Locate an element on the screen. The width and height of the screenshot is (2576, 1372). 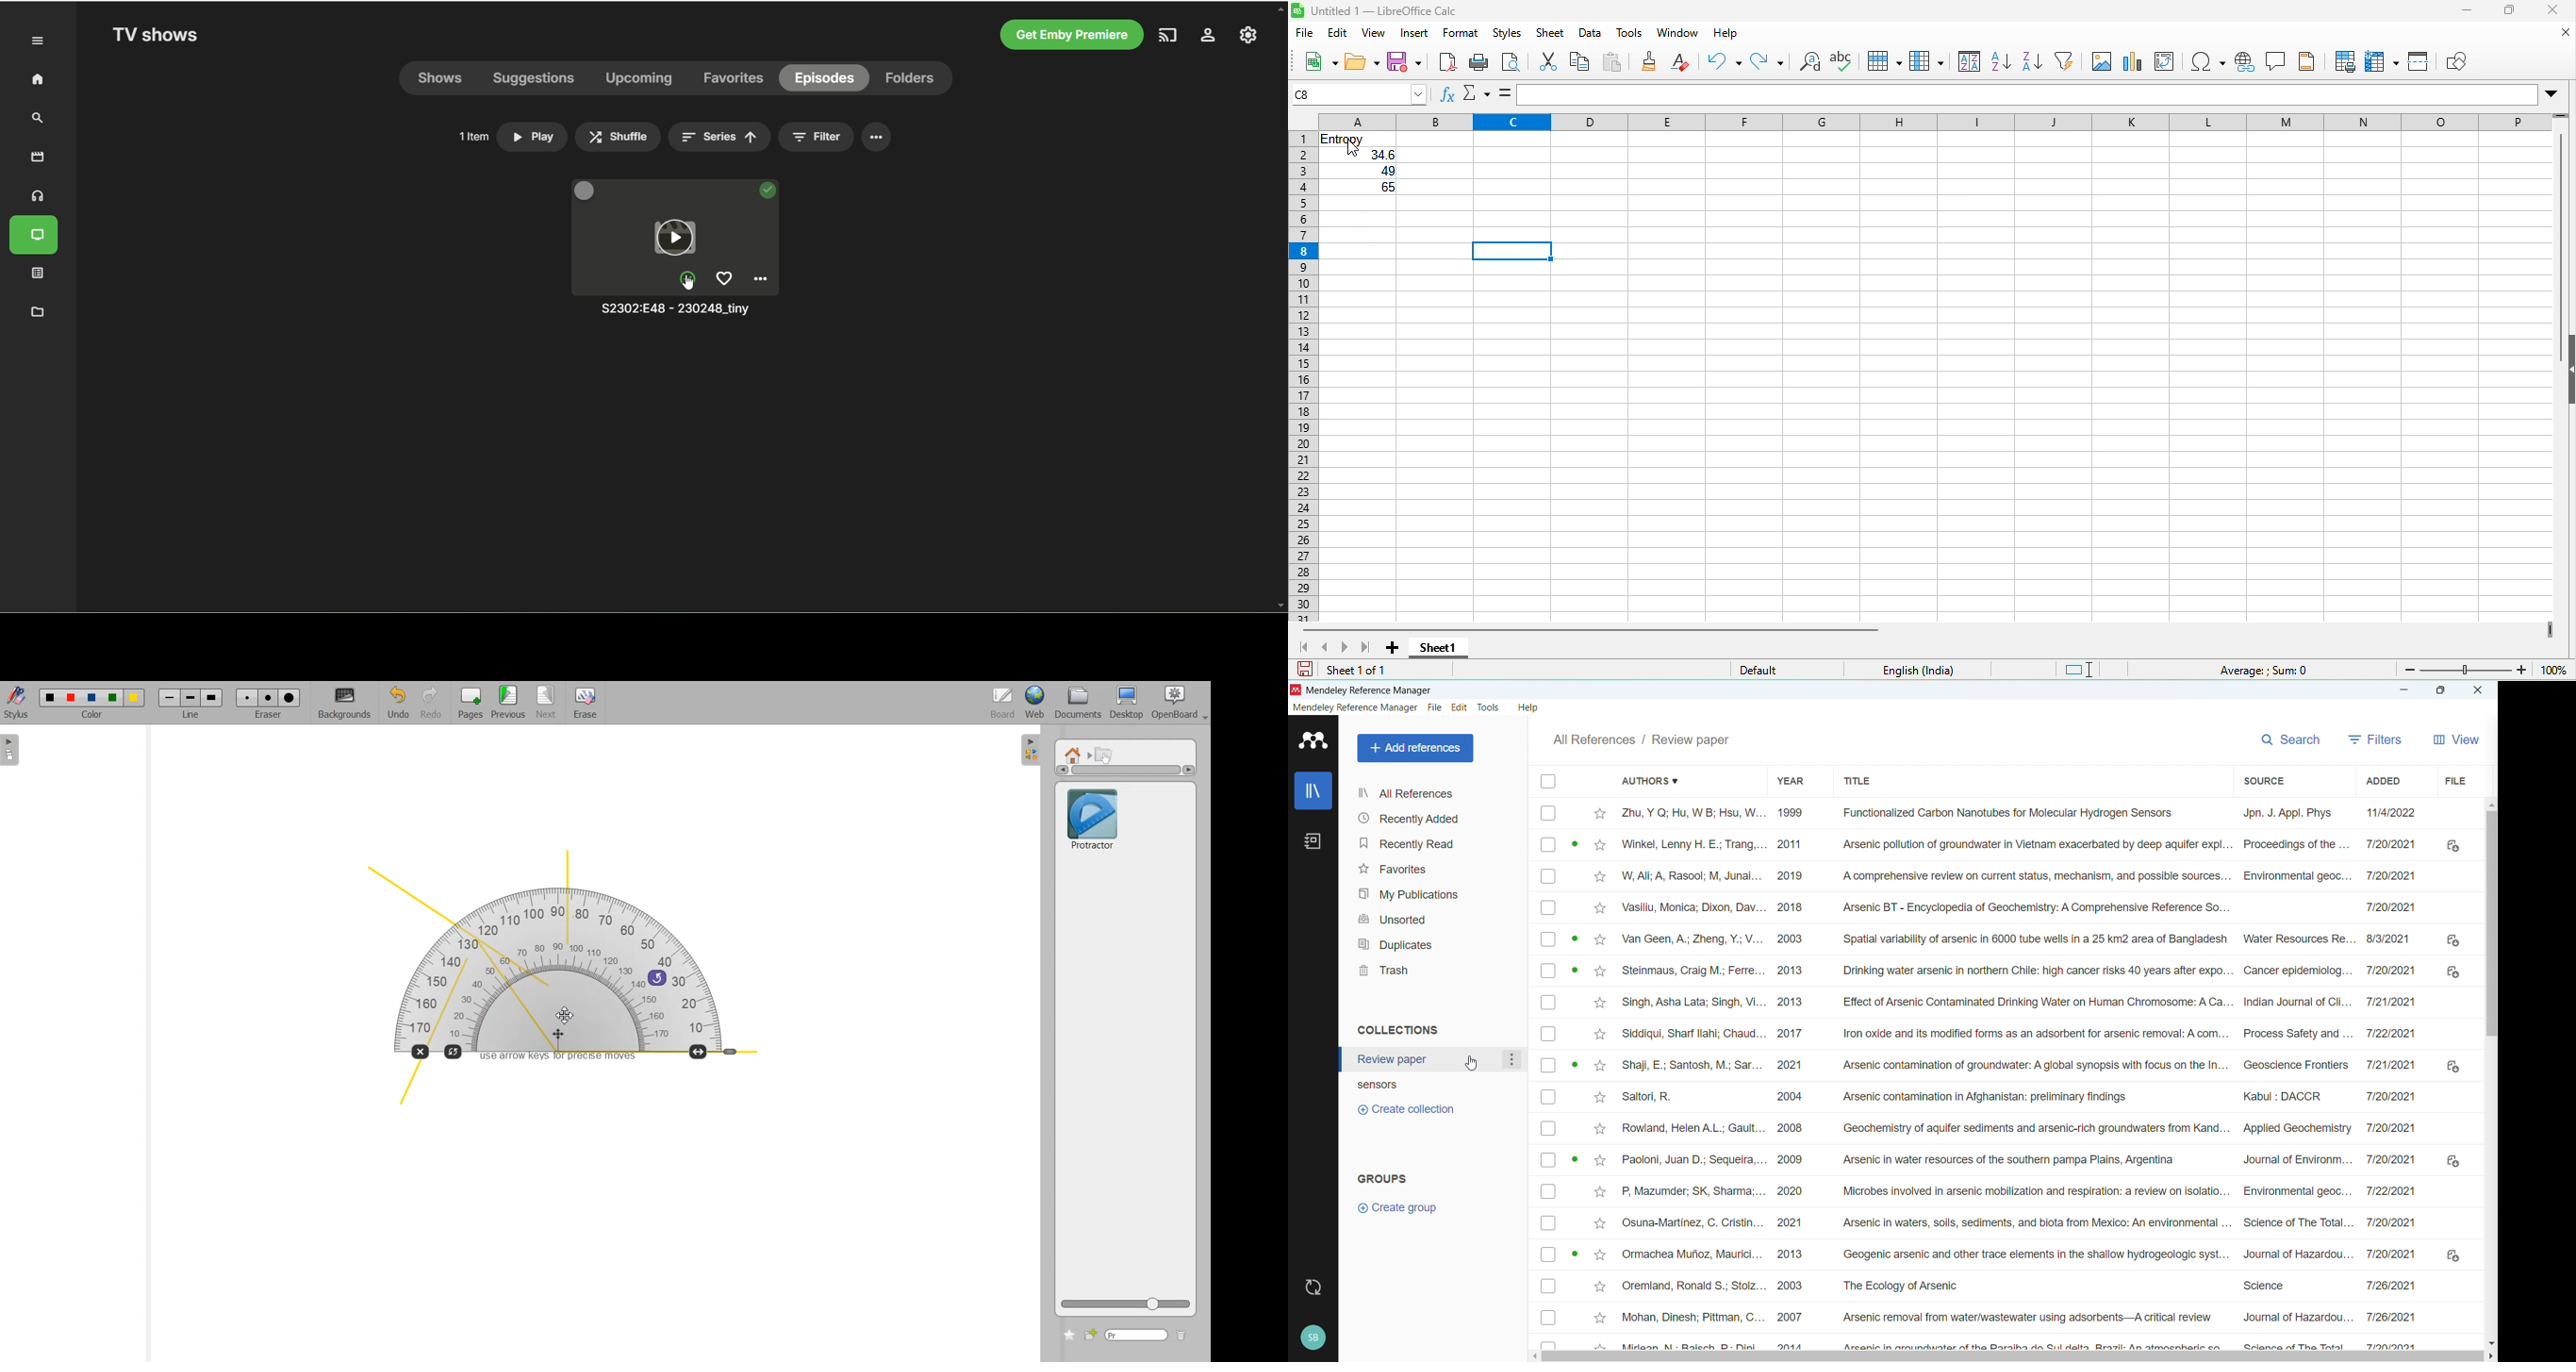
save is located at coordinates (1407, 63).